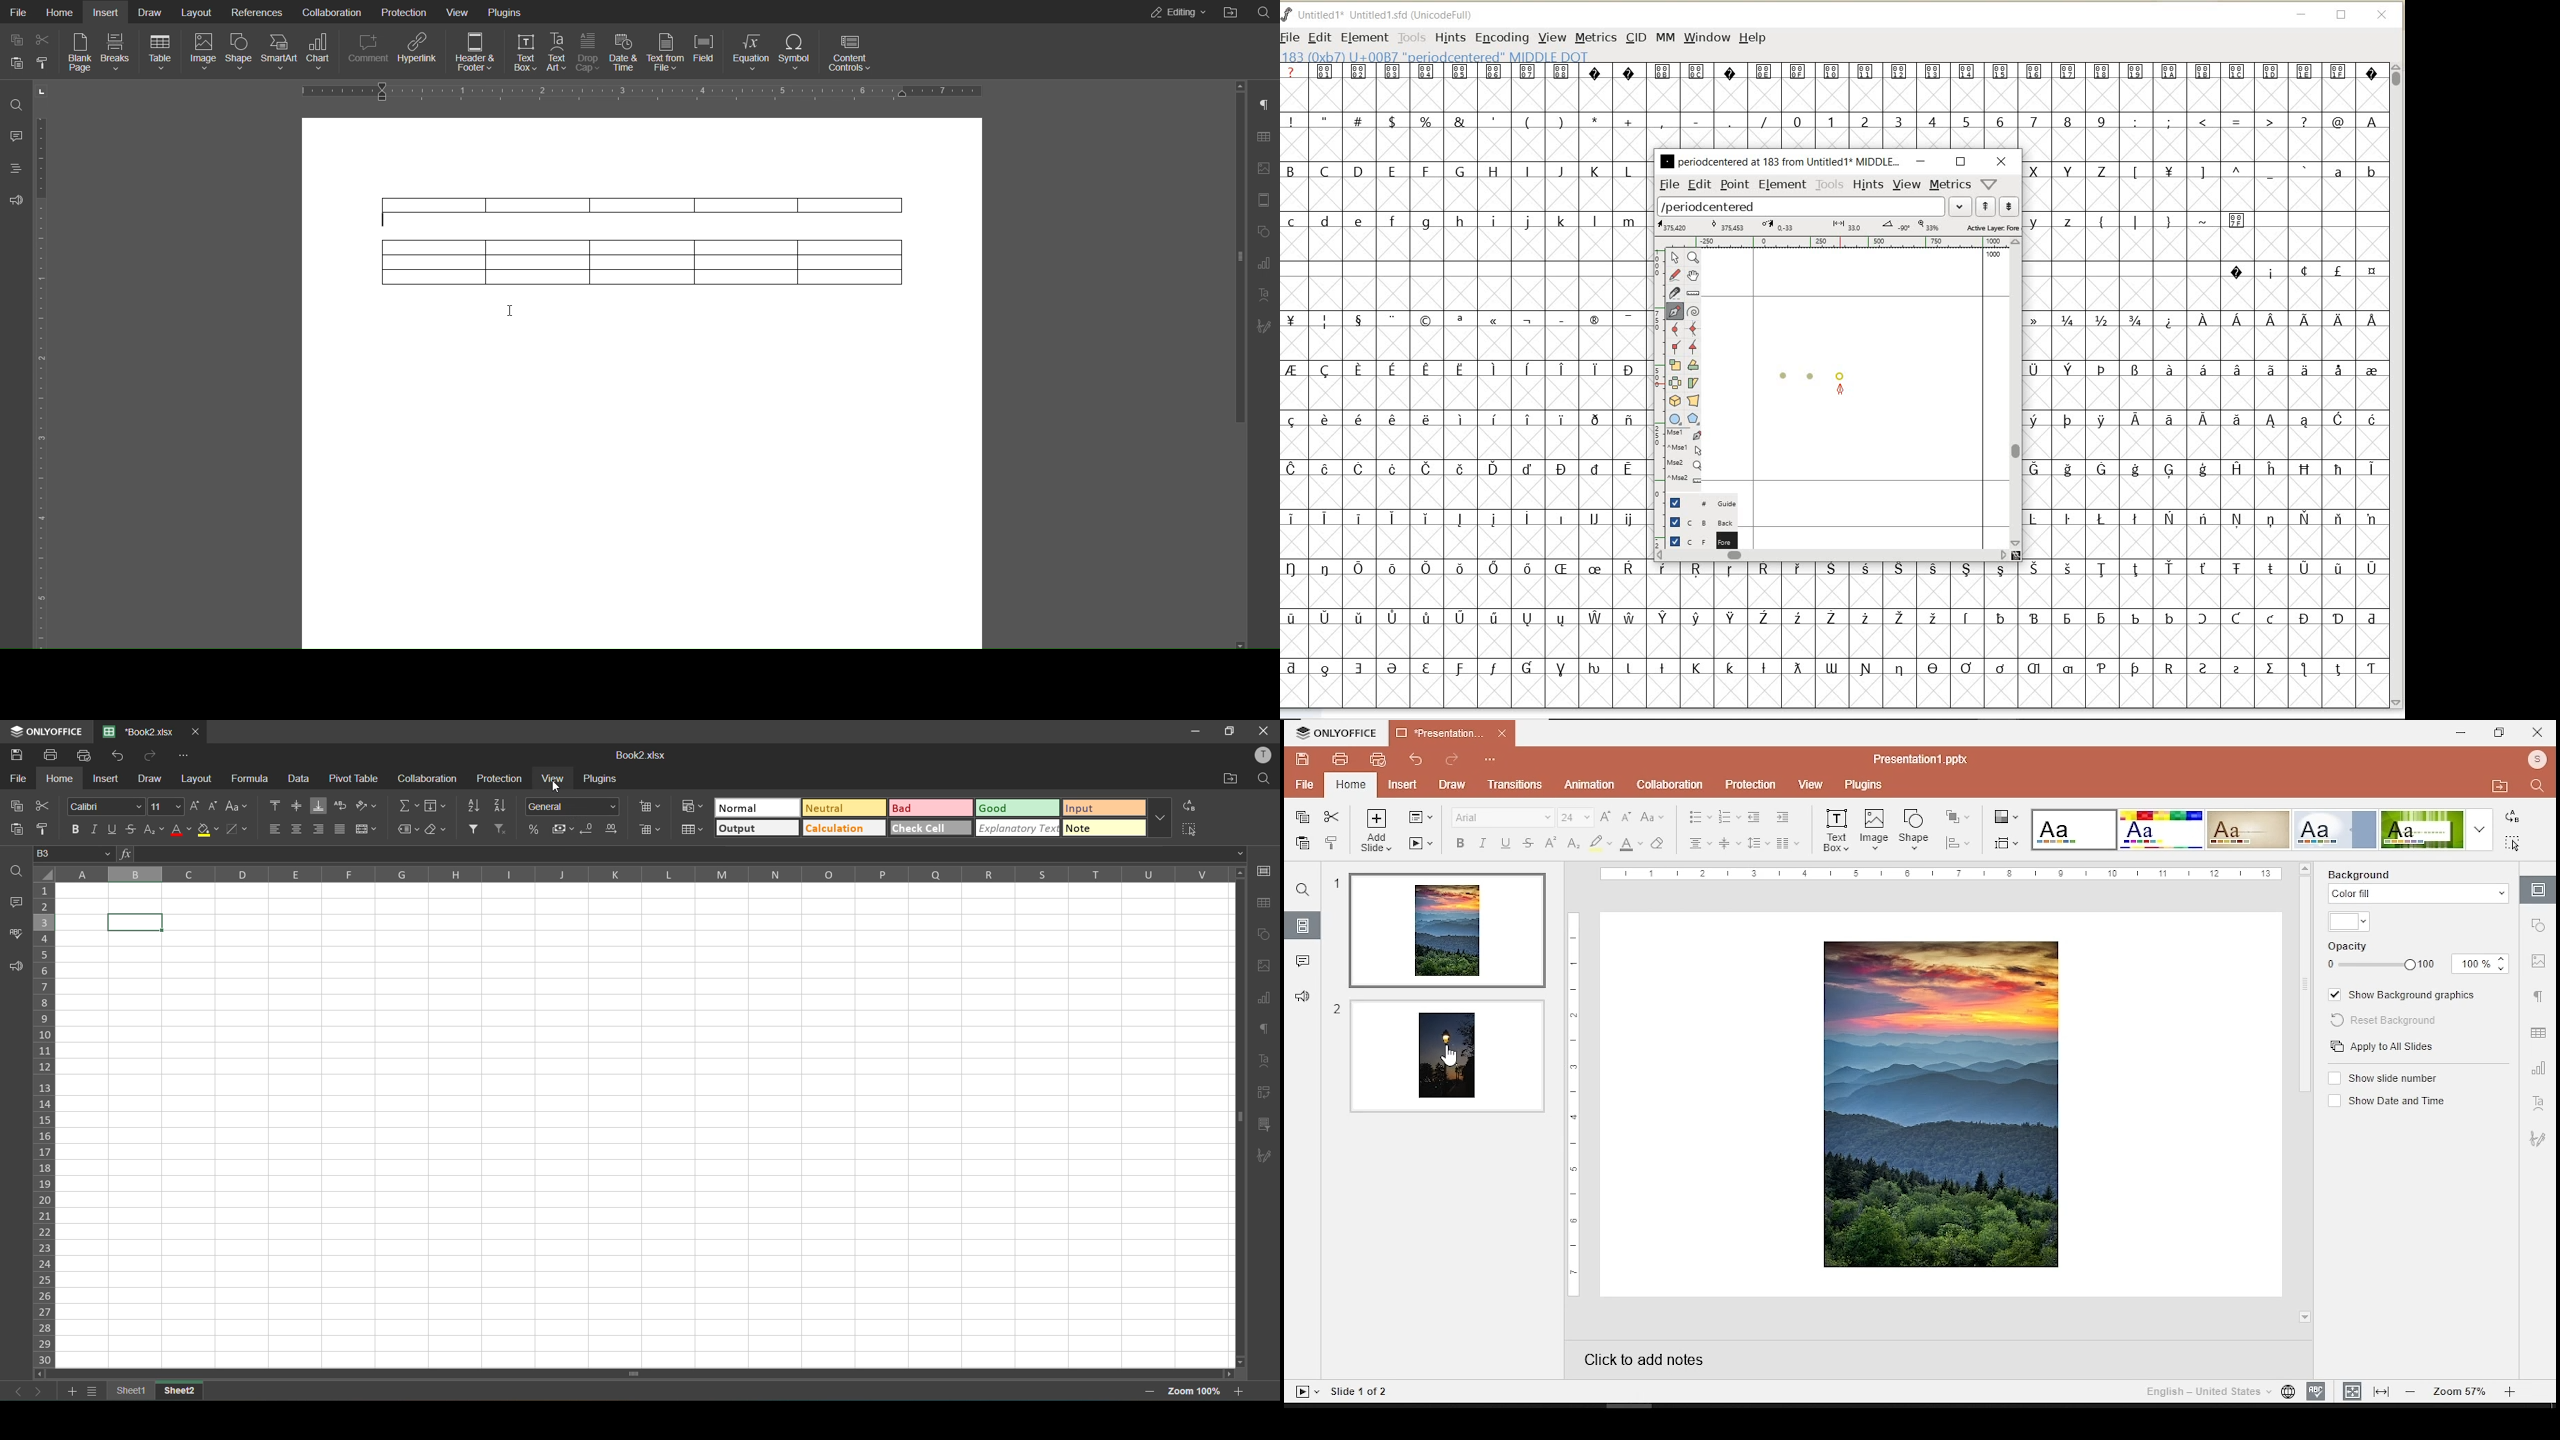 This screenshot has width=2576, height=1456. Describe the element at coordinates (1699, 184) in the screenshot. I see `edit` at that location.